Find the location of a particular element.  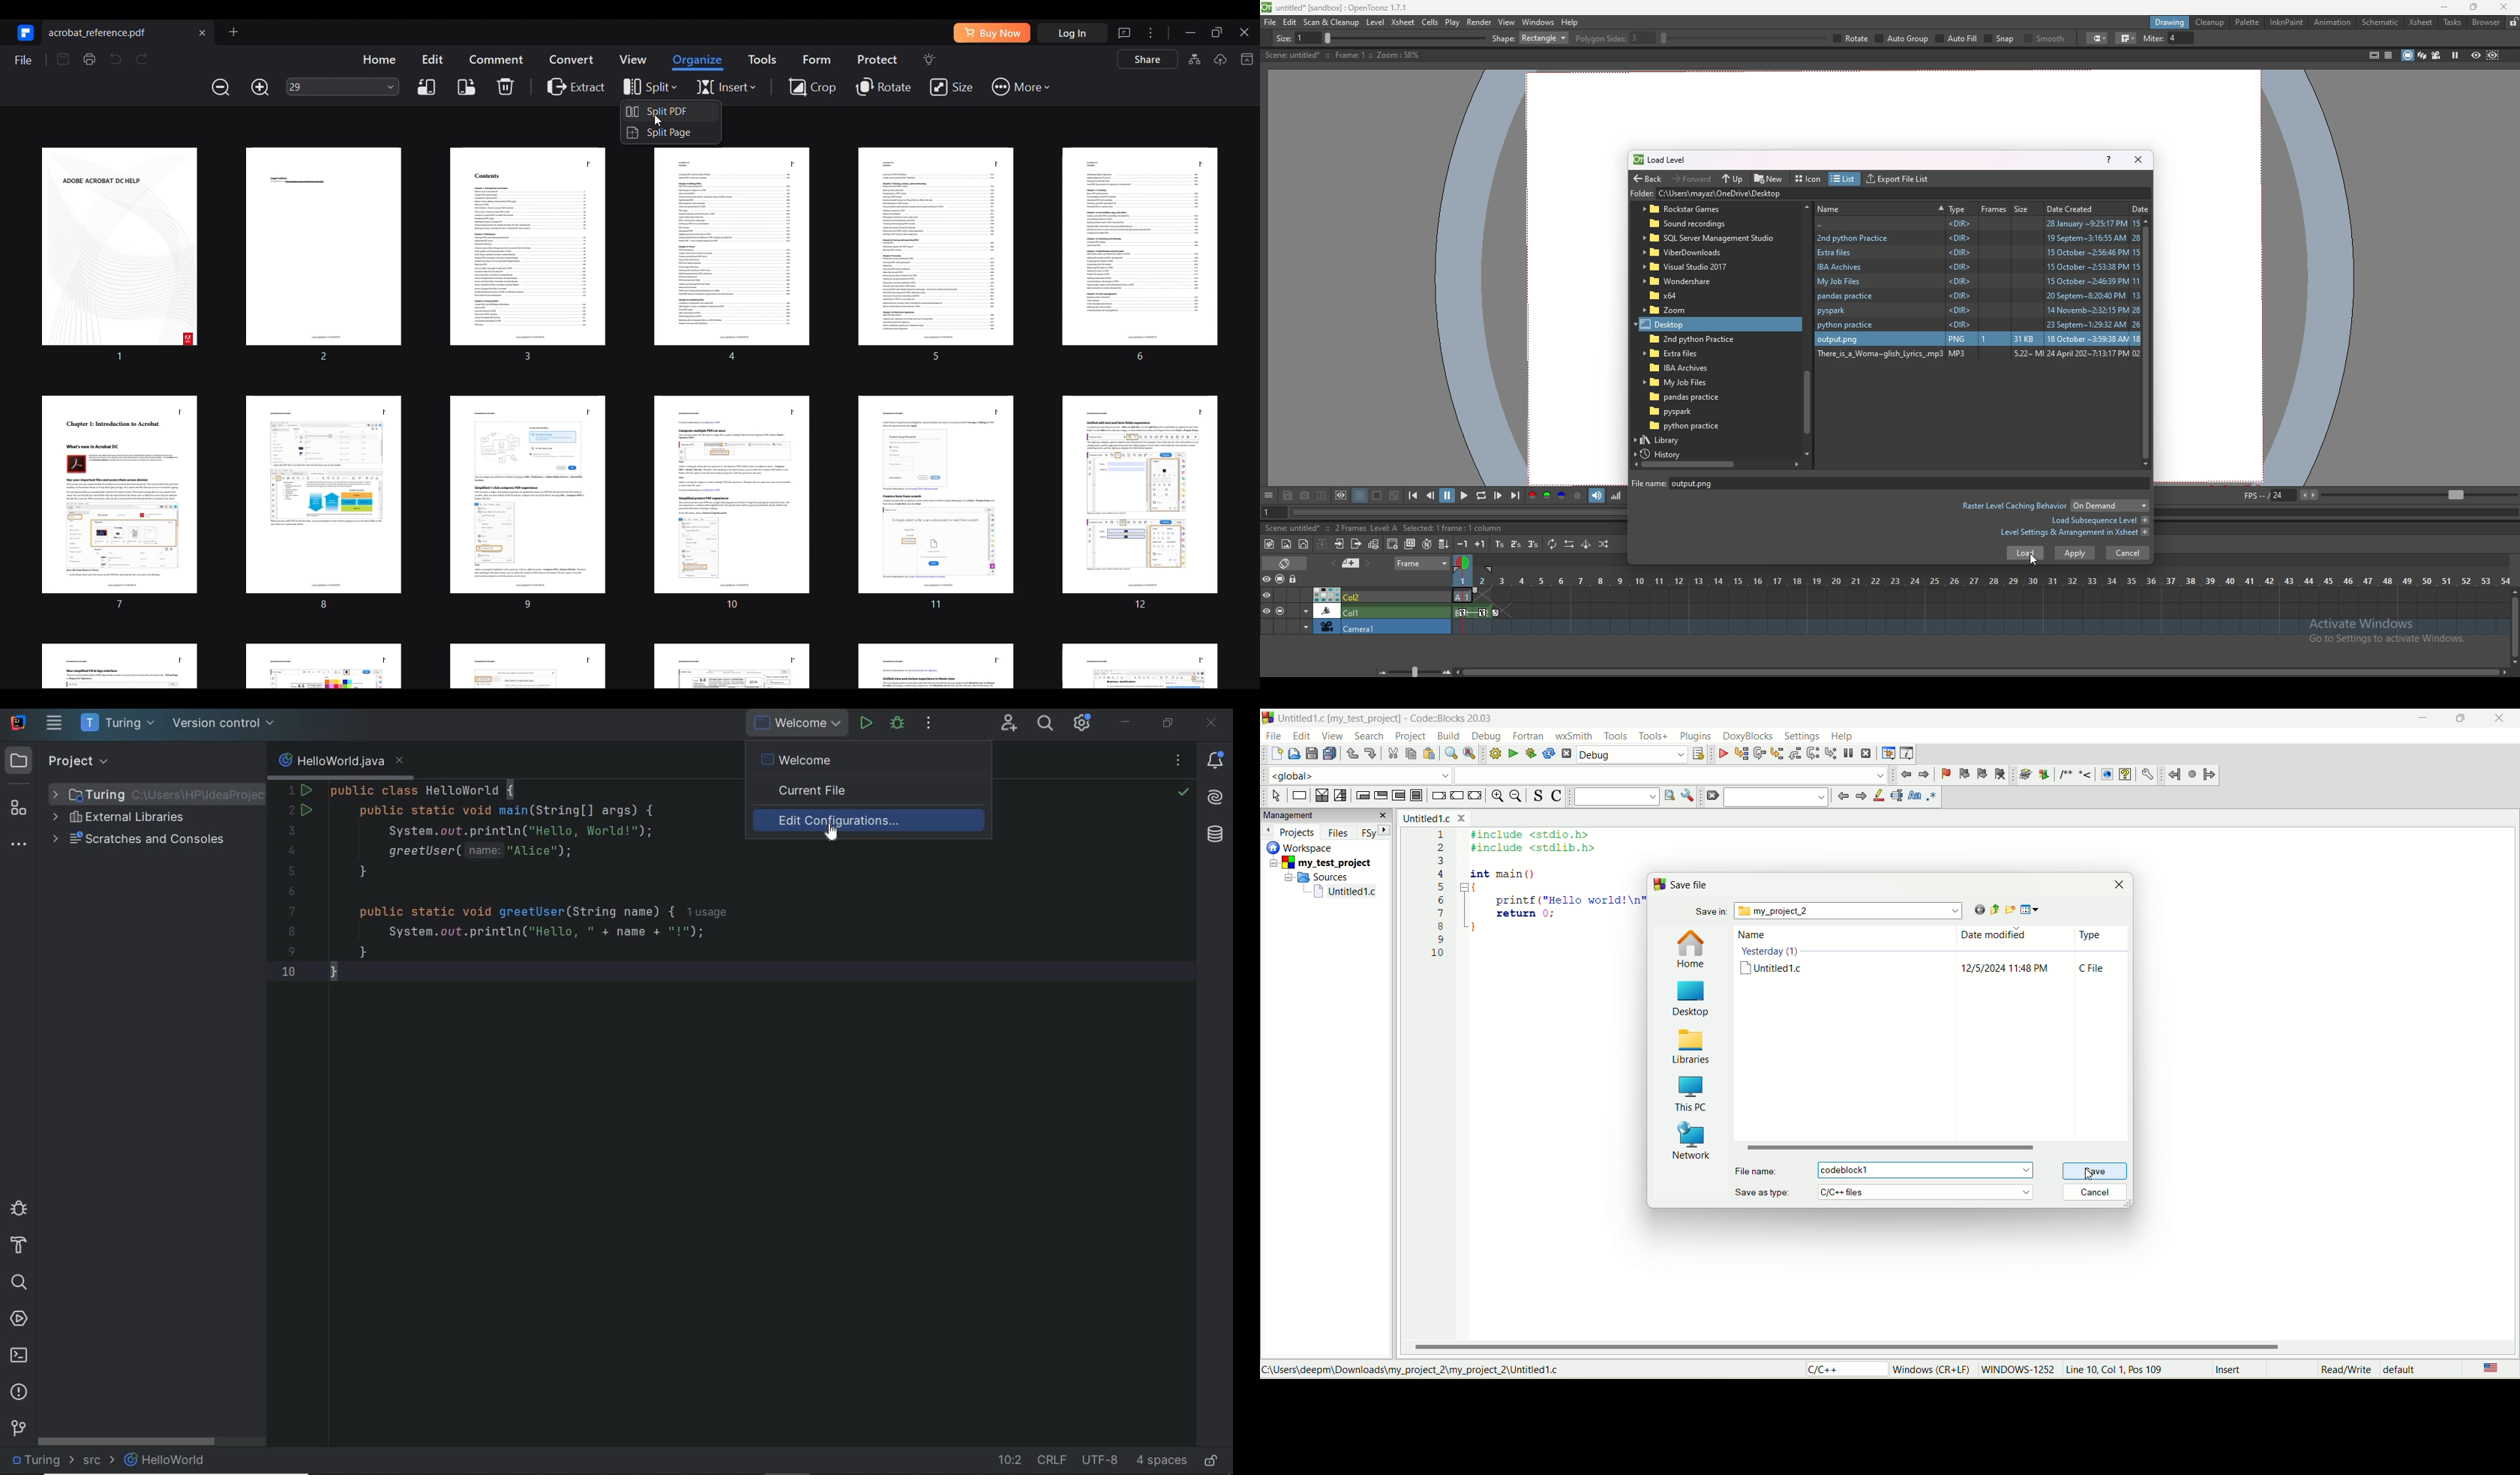

settings is located at coordinates (1802, 736).